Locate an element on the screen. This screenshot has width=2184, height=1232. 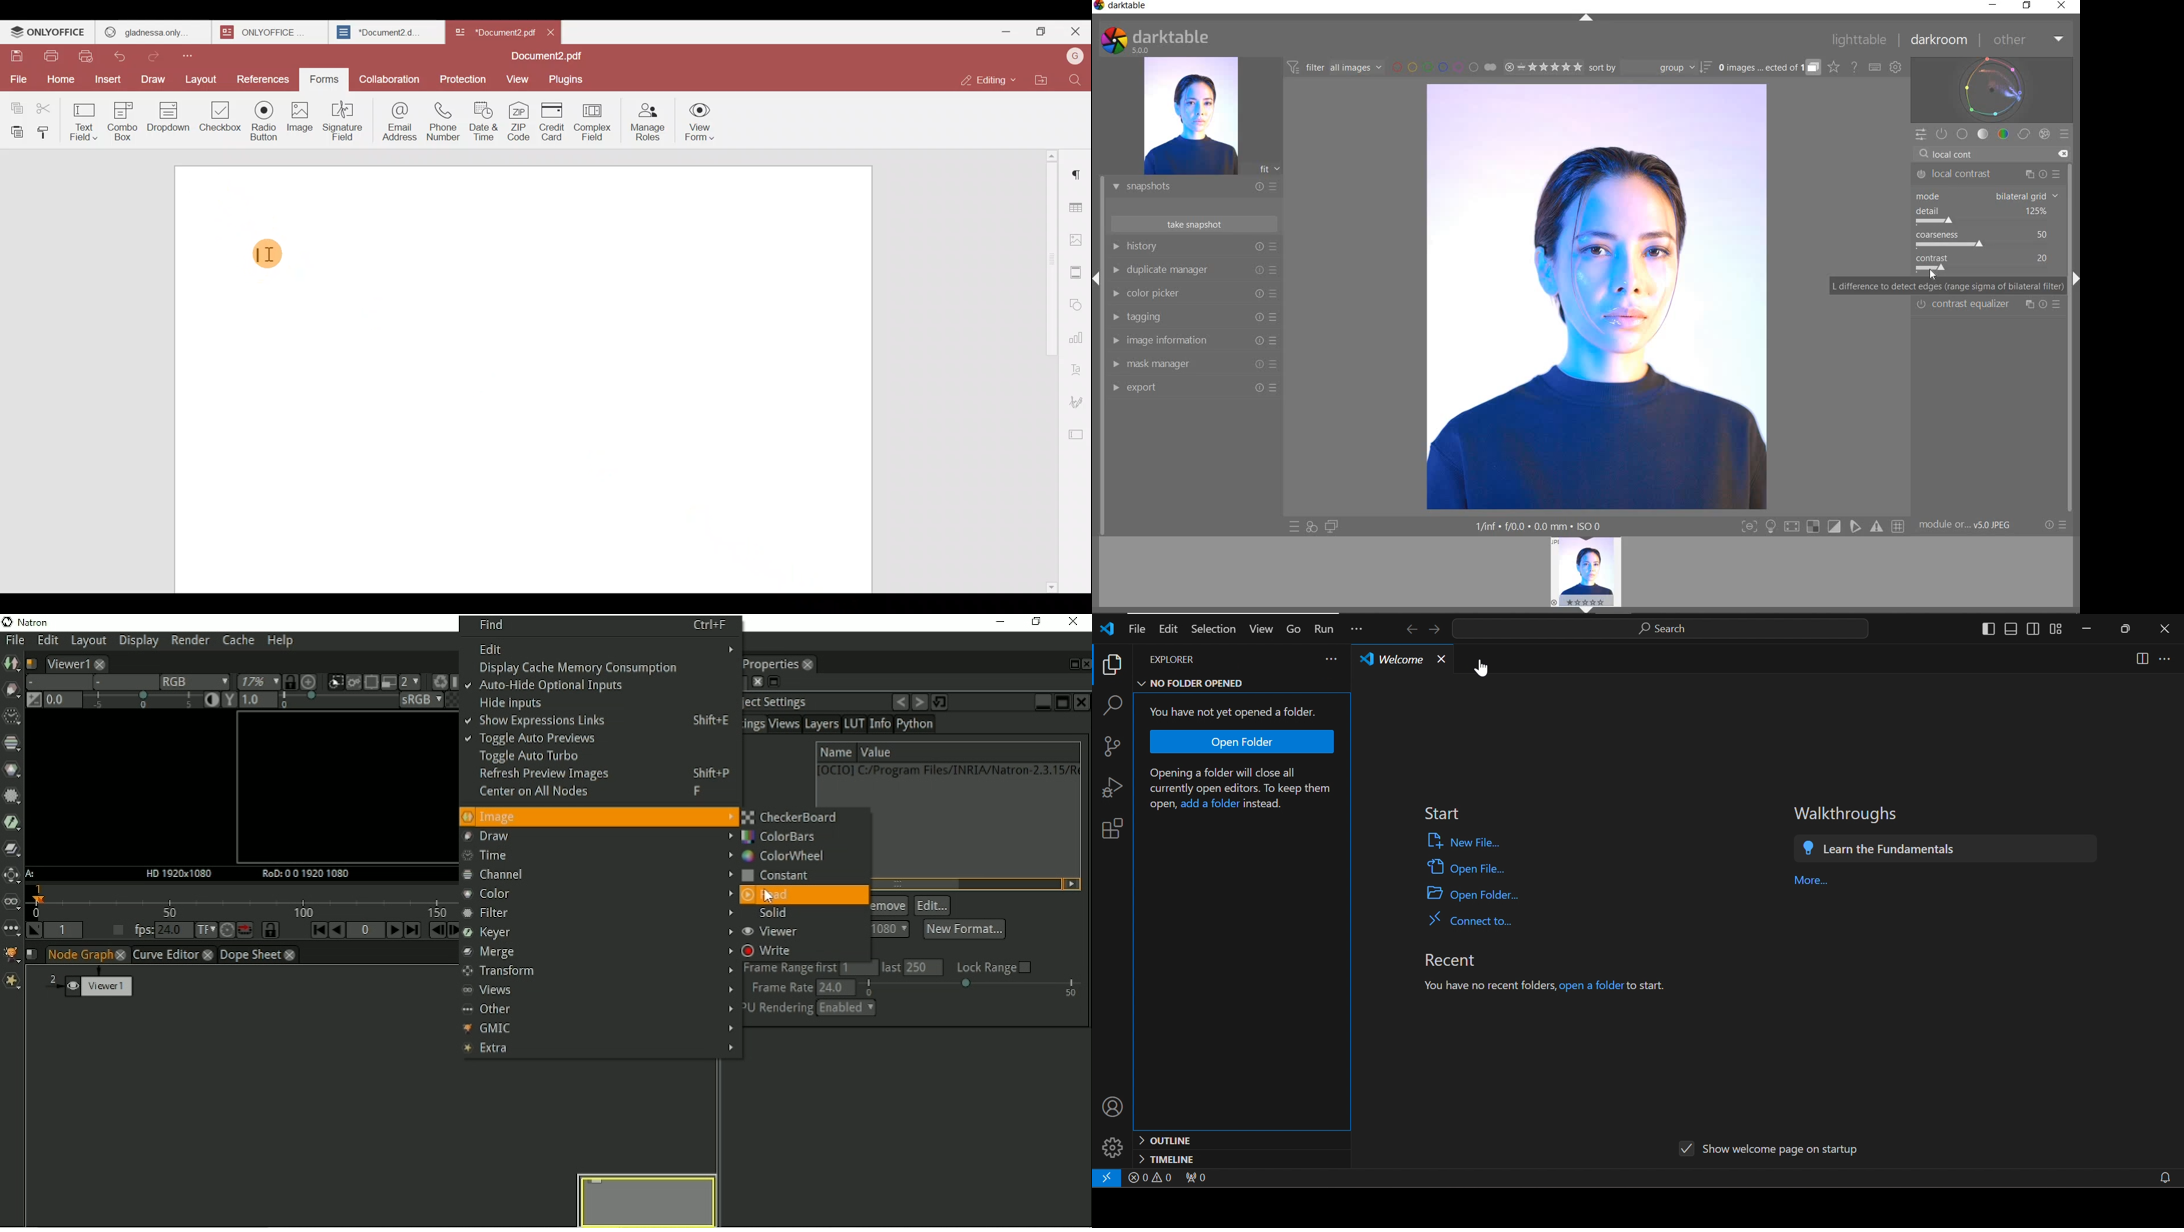
PRESETS is located at coordinates (2064, 134).